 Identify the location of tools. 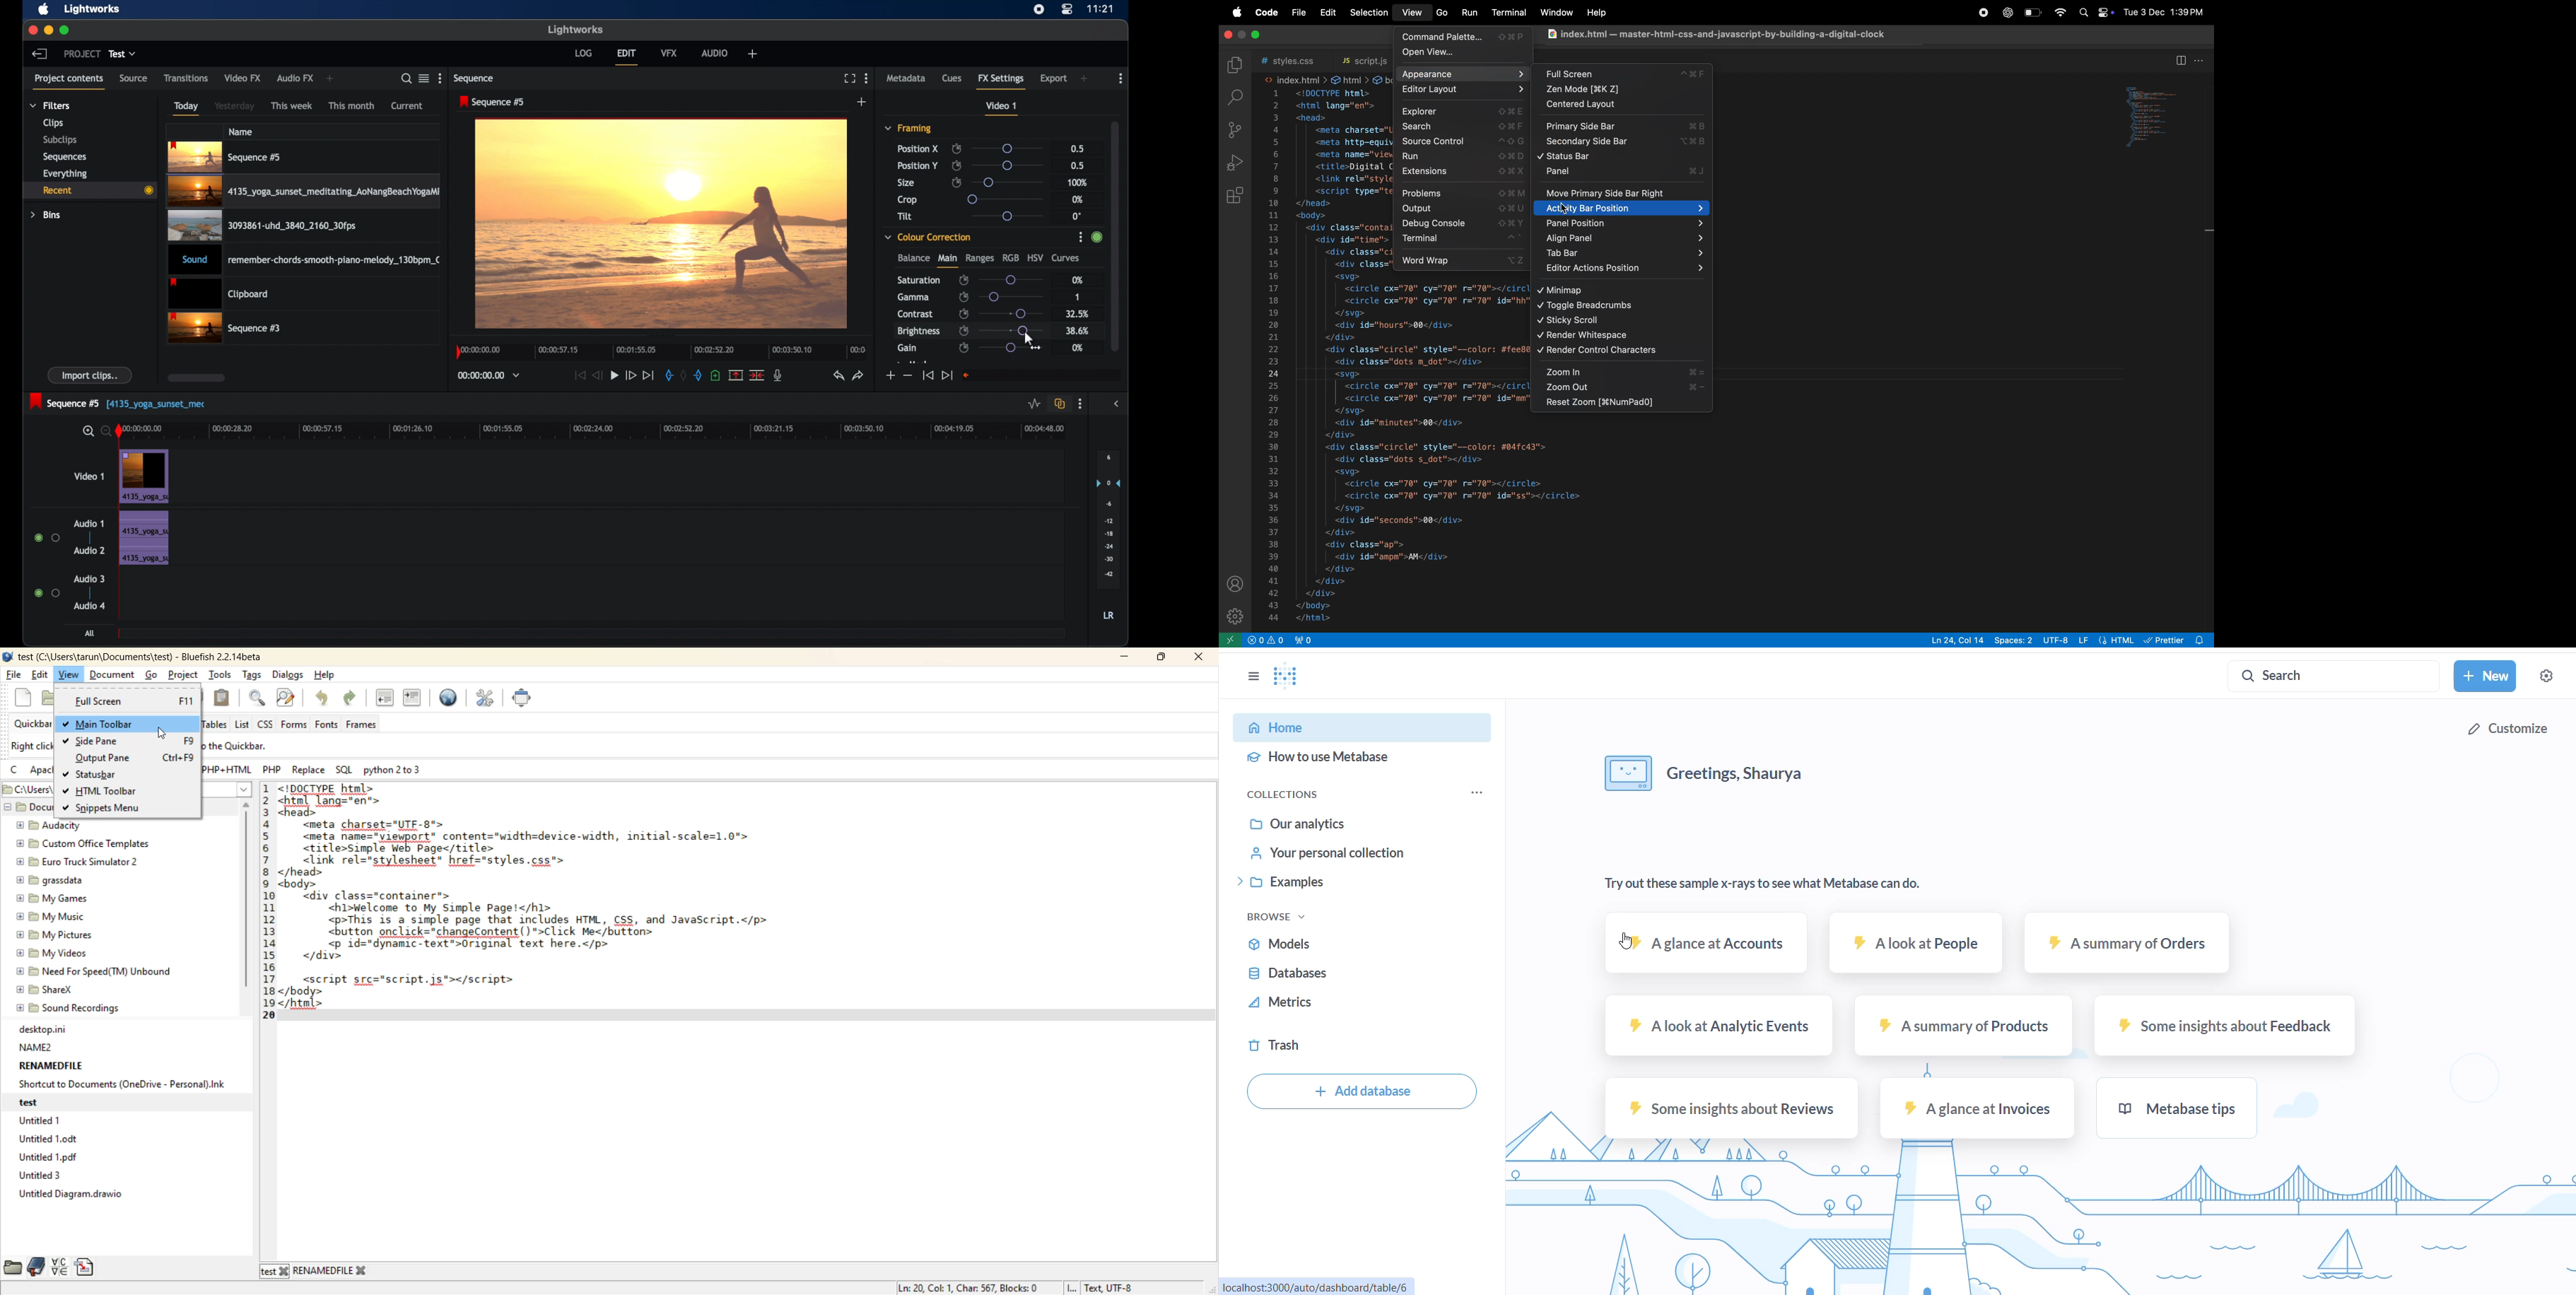
(222, 674).